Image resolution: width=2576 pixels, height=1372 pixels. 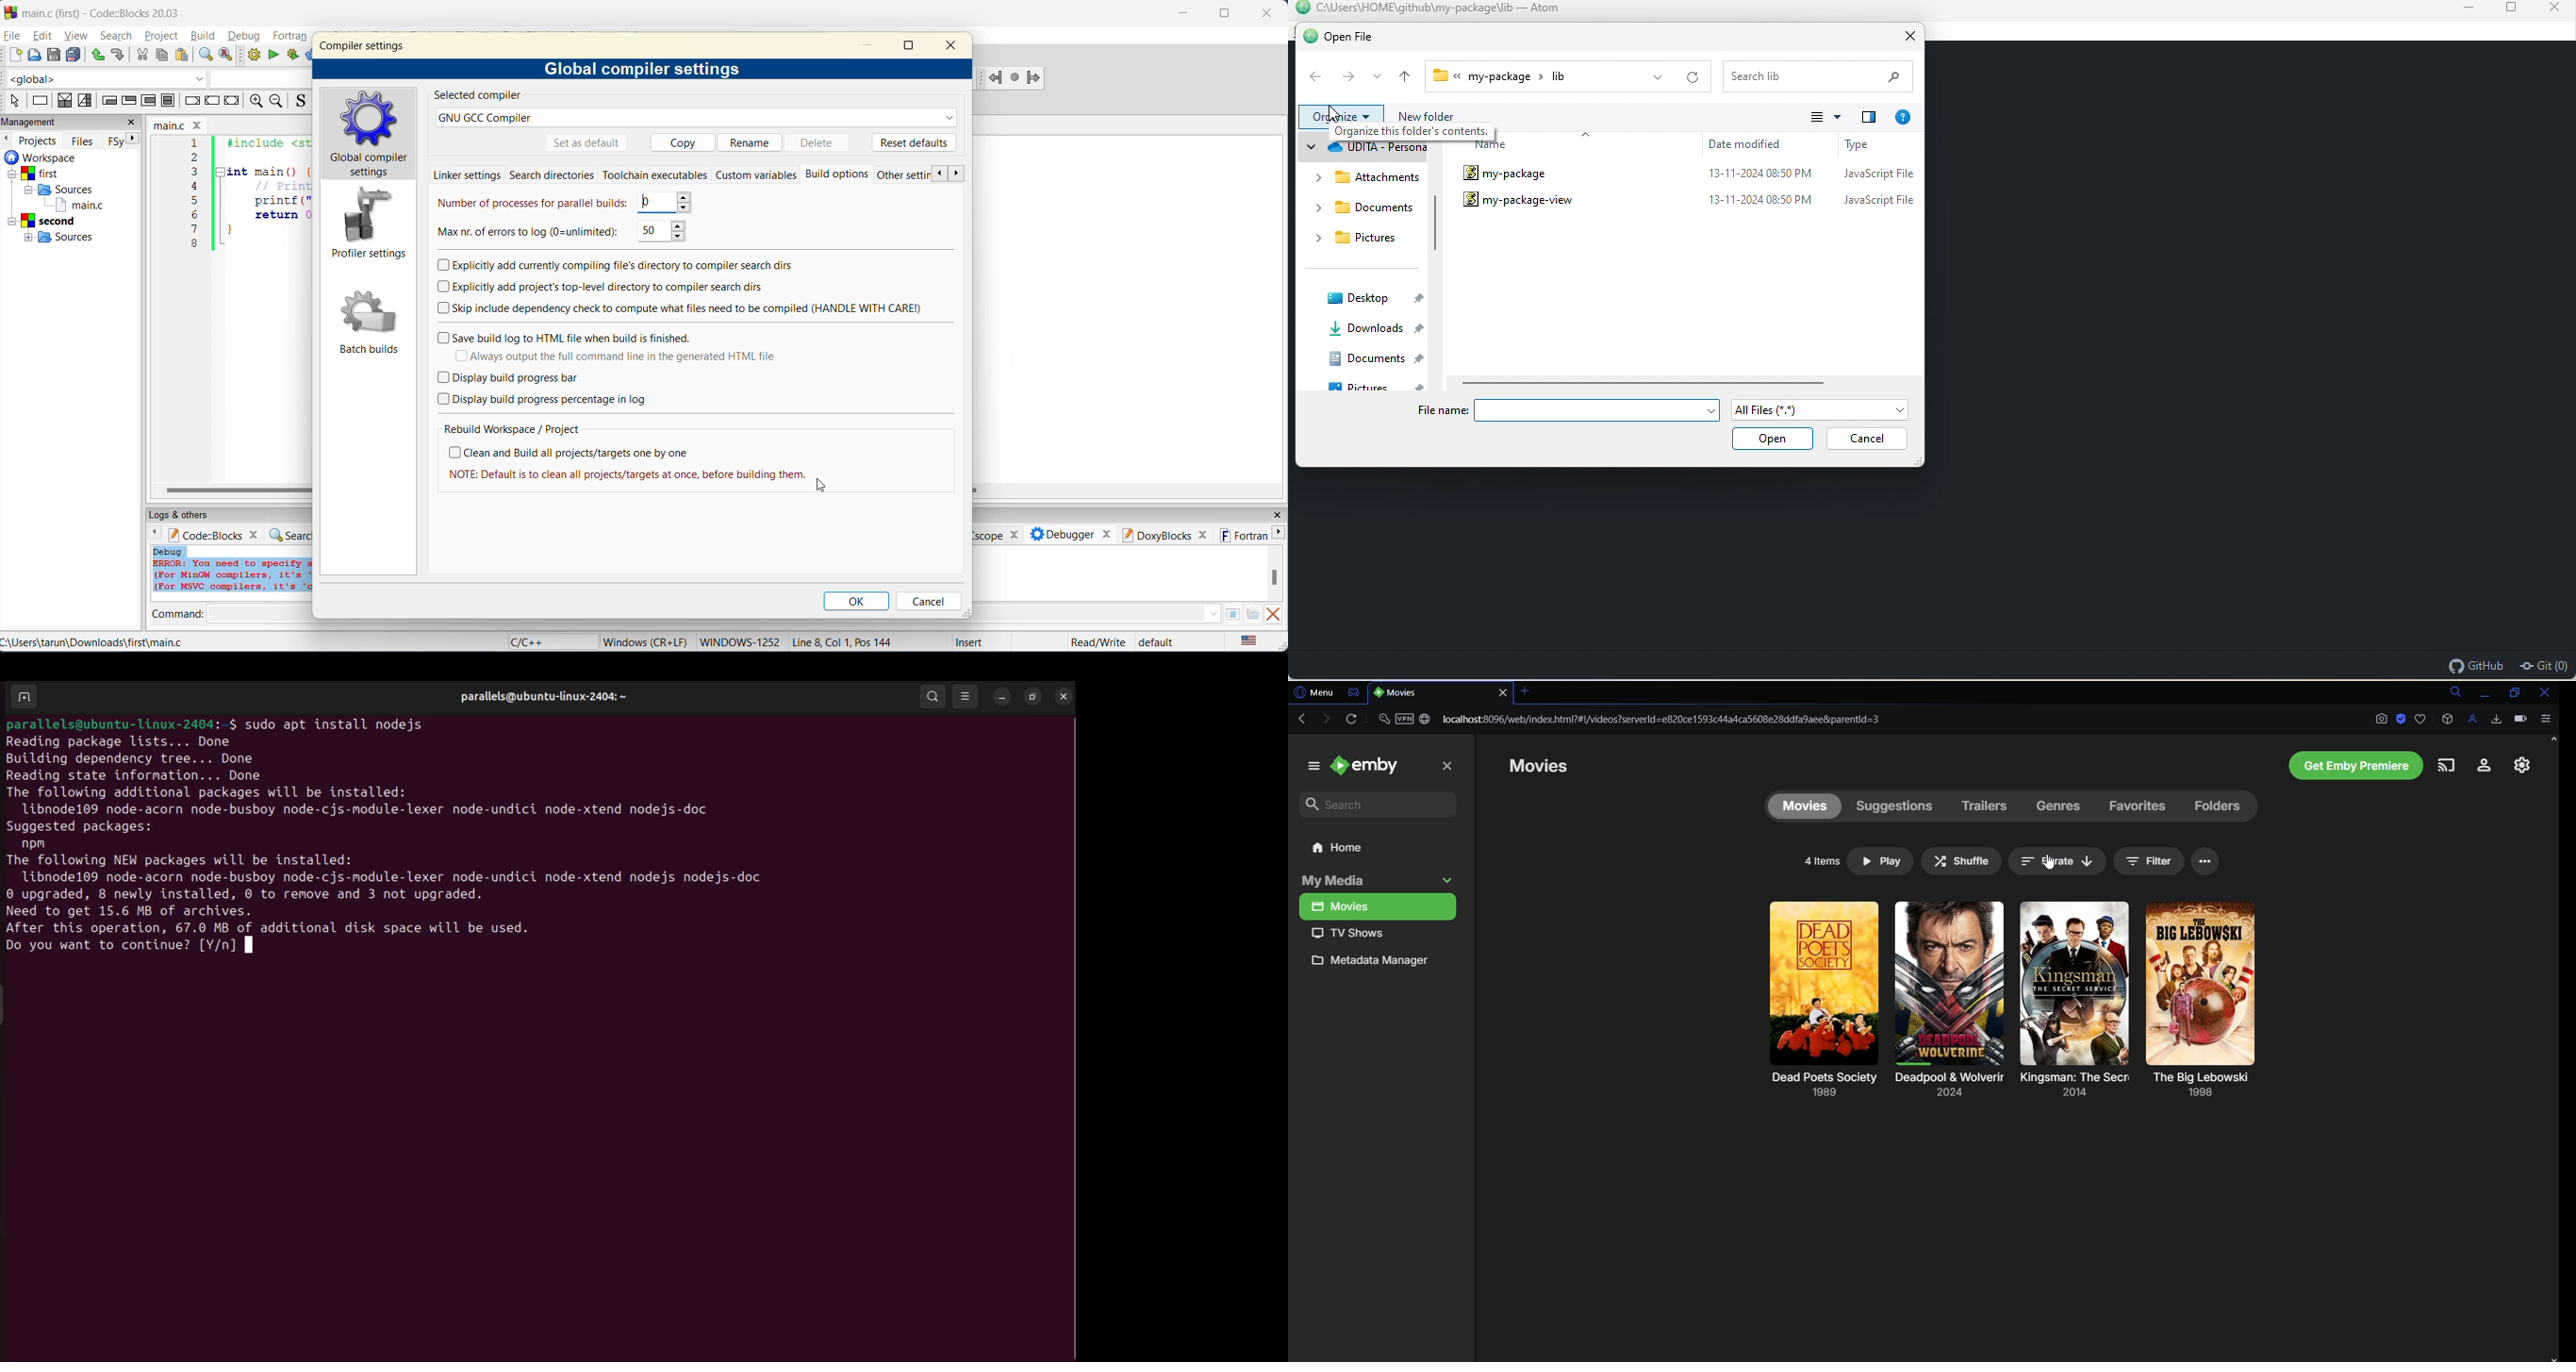 What do you see at coordinates (13, 36) in the screenshot?
I see `file` at bounding box center [13, 36].